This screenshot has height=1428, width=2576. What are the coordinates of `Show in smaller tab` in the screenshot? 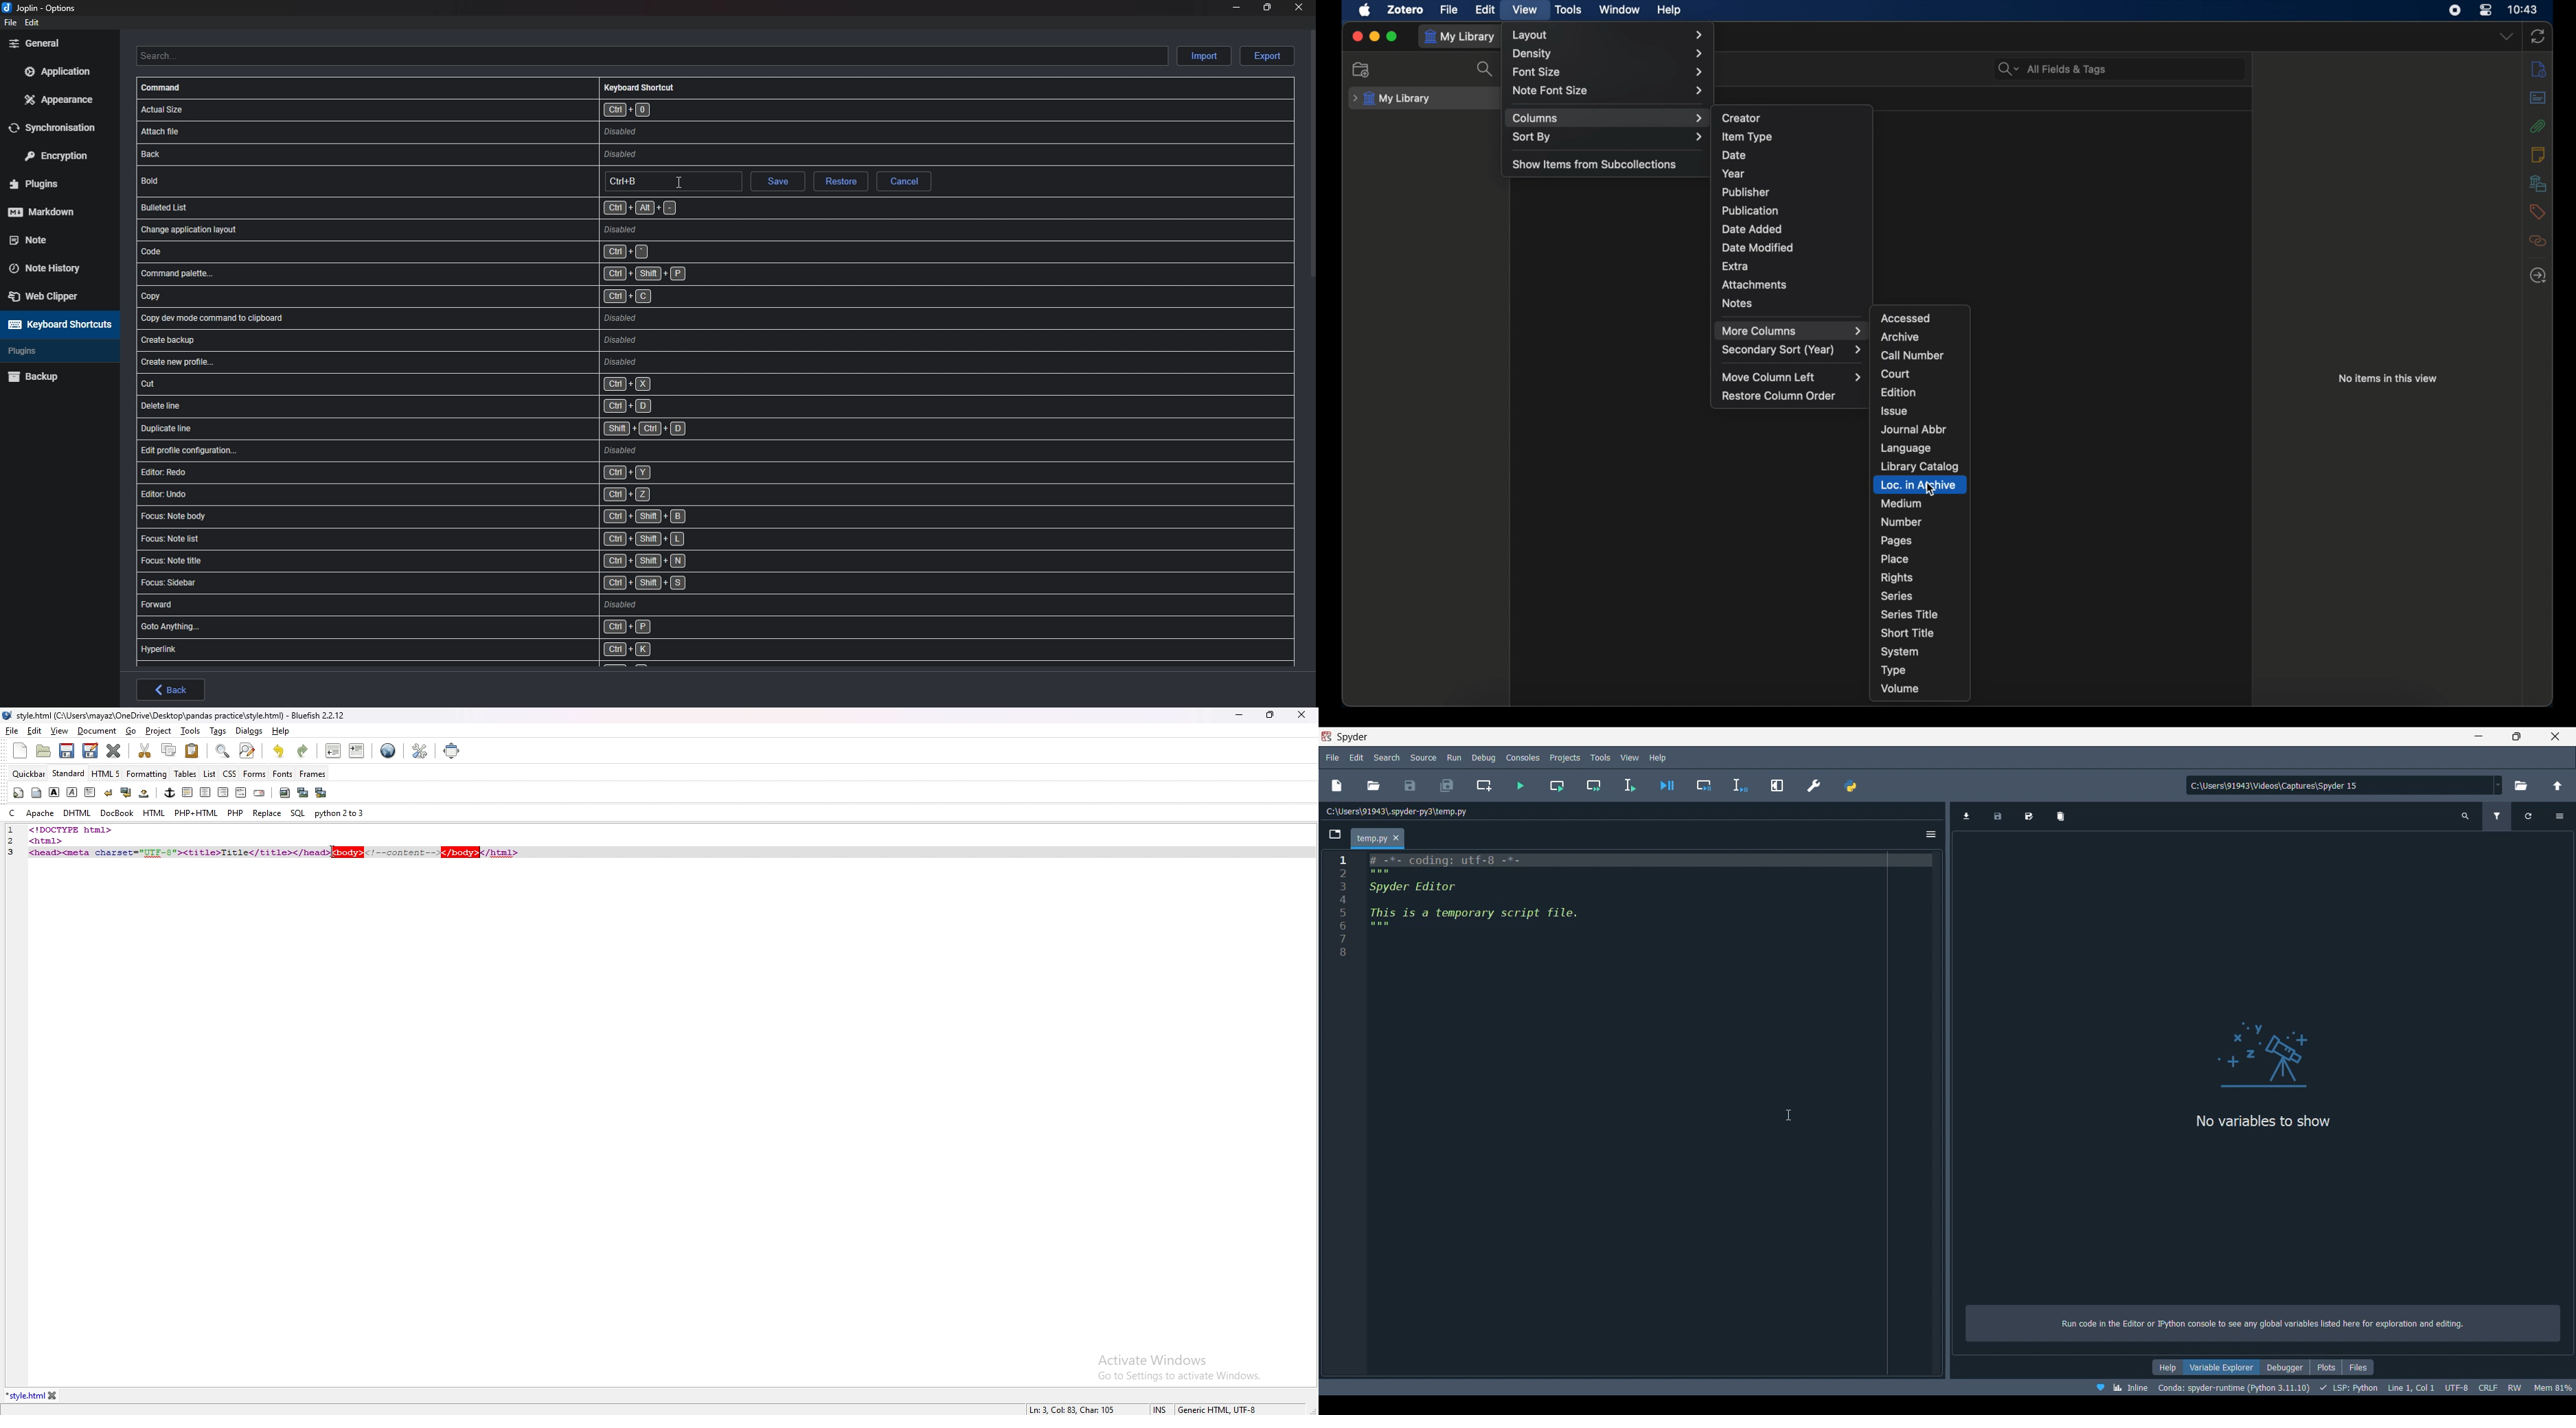 It's located at (2517, 736).